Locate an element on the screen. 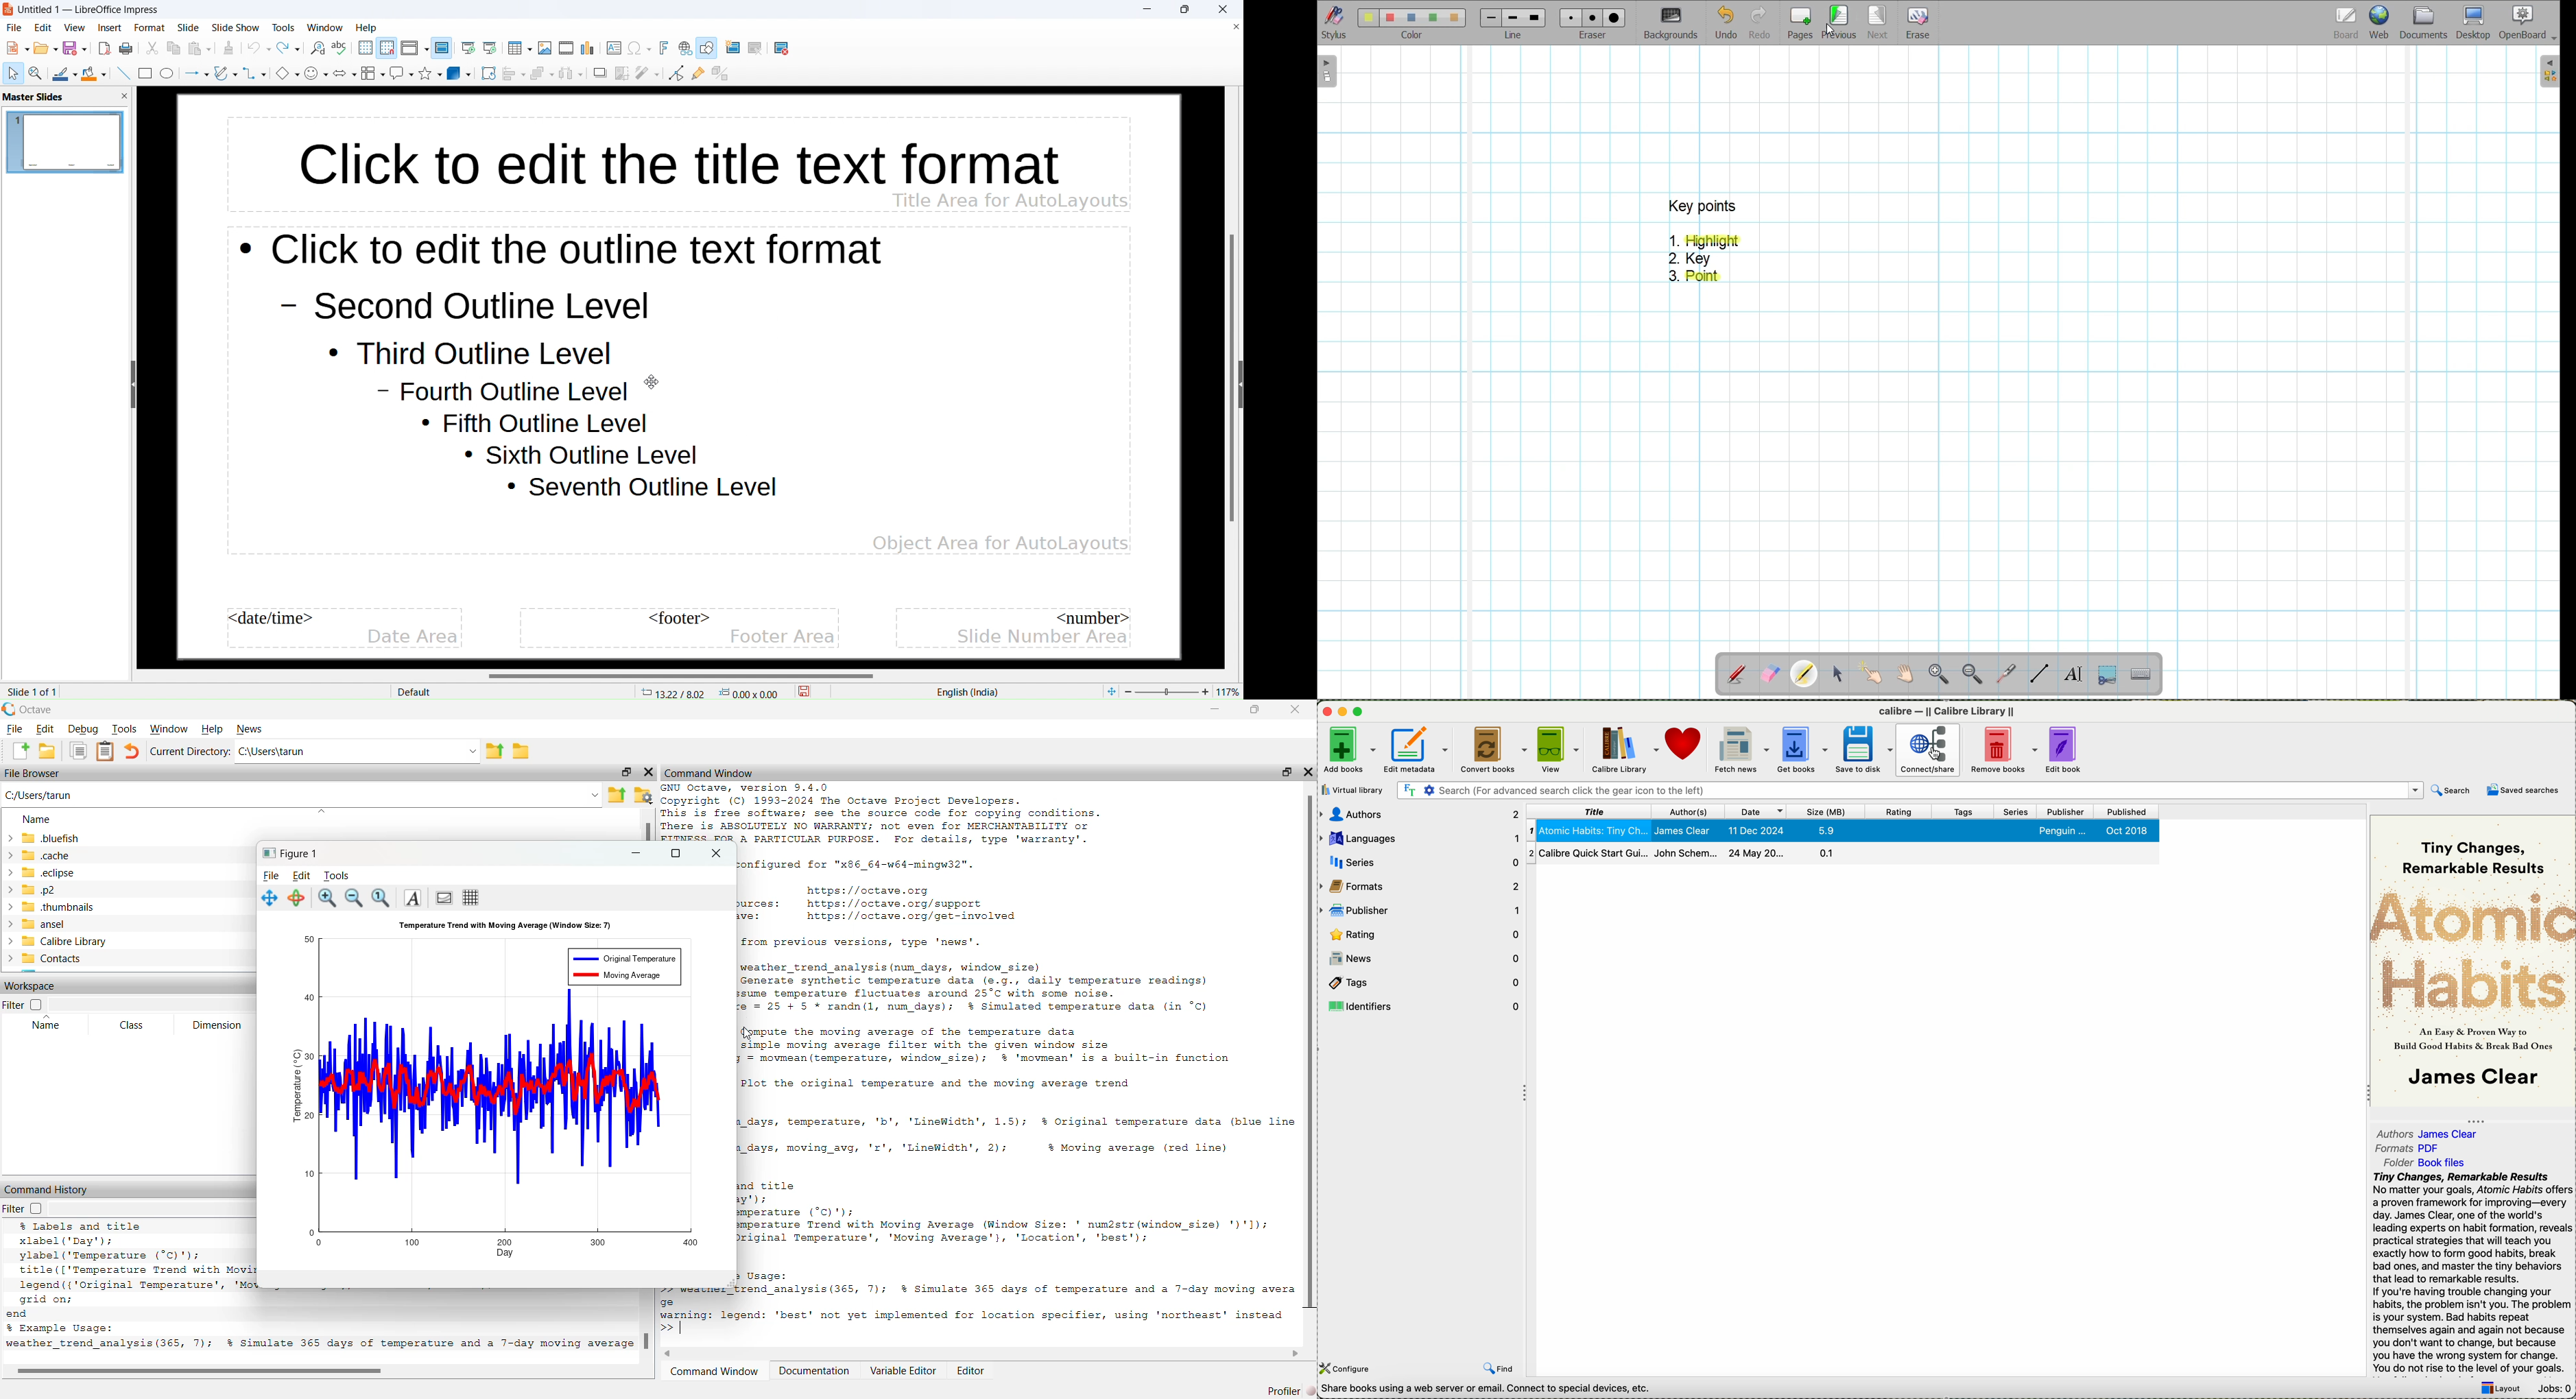 The width and height of the screenshot is (2576, 1400). 2. Key is located at coordinates (1691, 259).